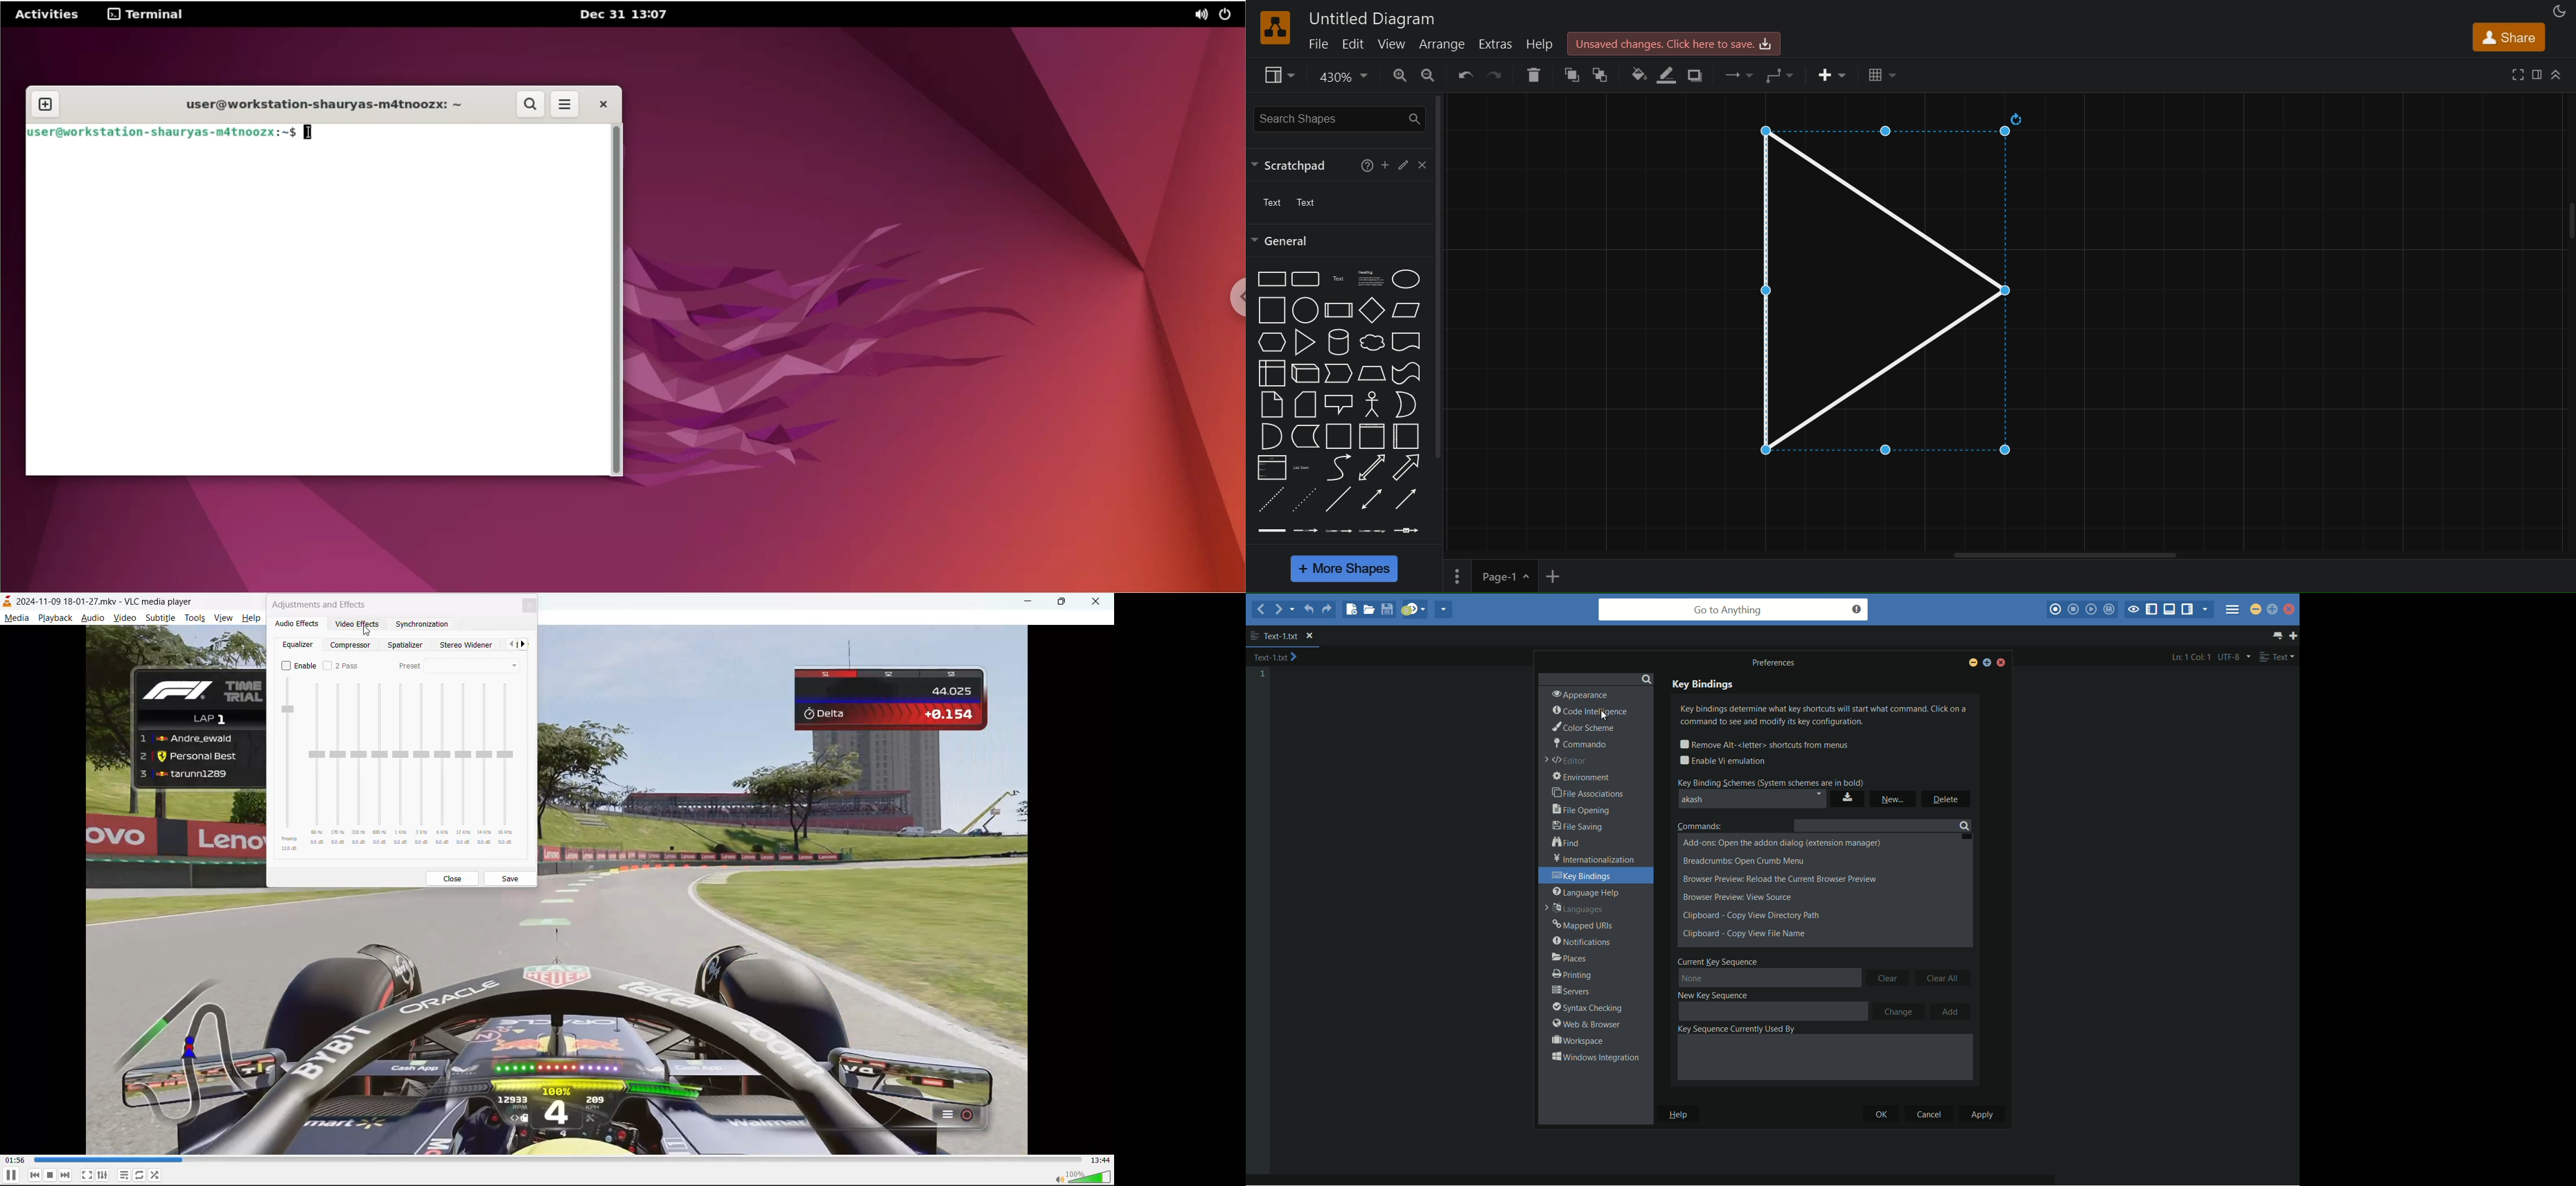 The width and height of the screenshot is (2576, 1204). What do you see at coordinates (1273, 28) in the screenshot?
I see `logo` at bounding box center [1273, 28].